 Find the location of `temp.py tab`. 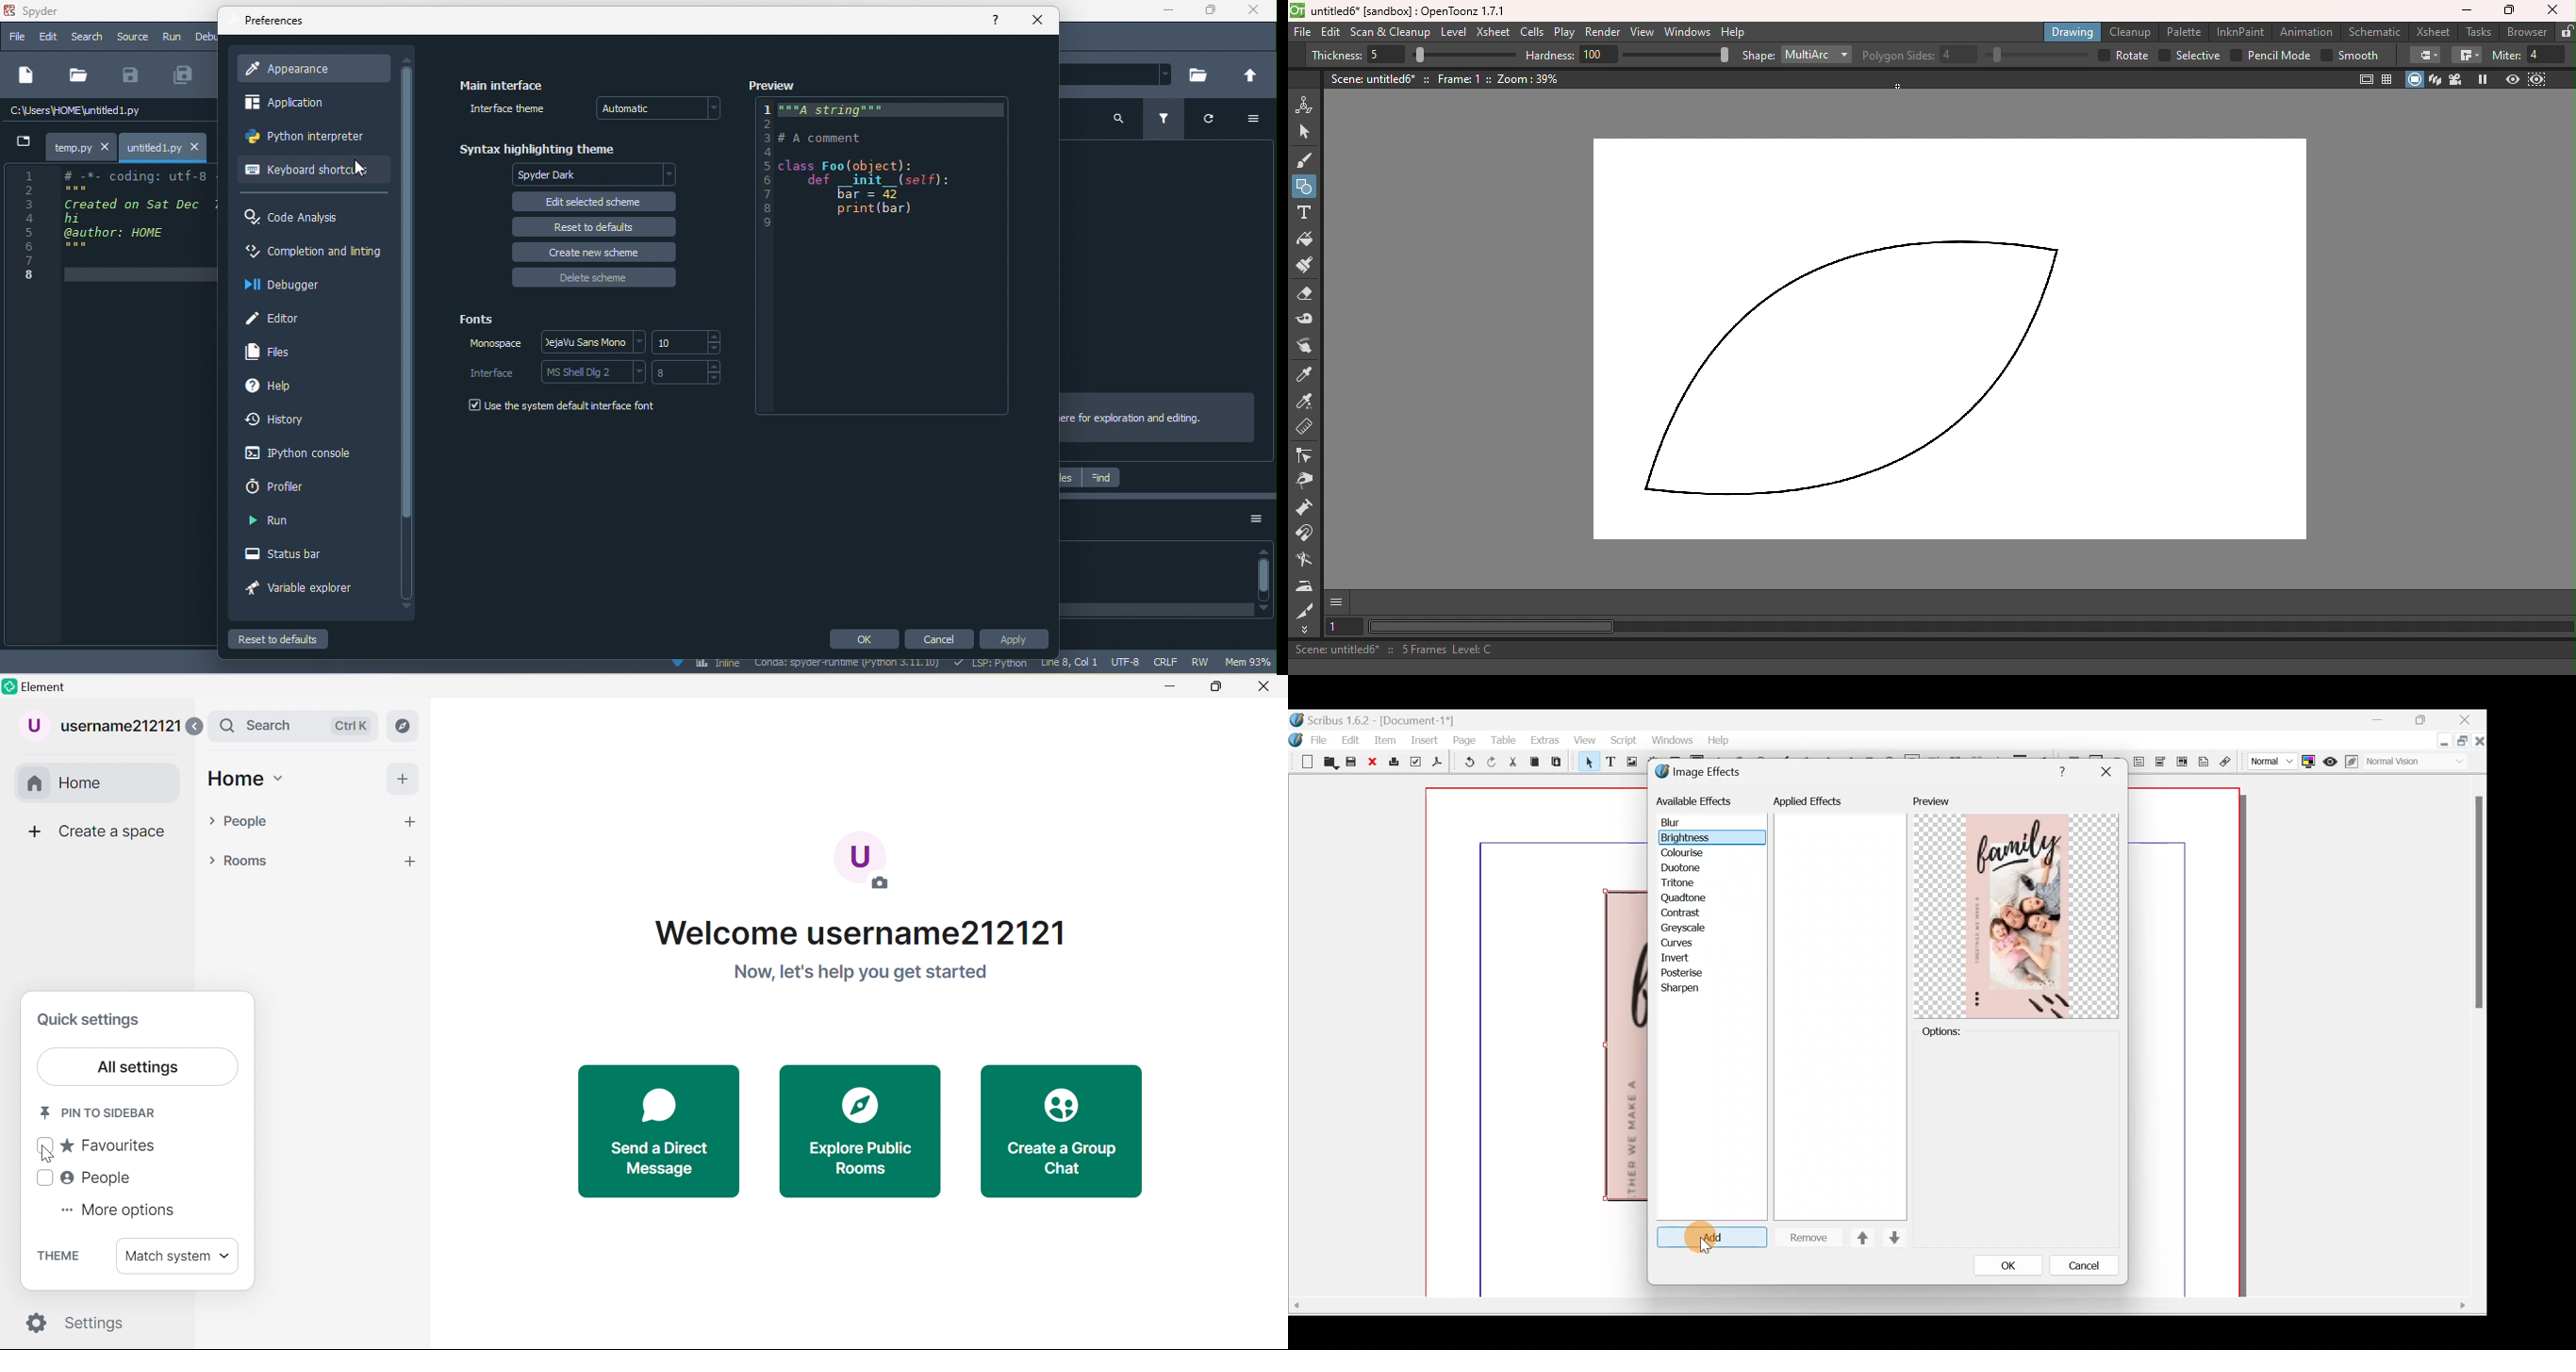

temp.py tab is located at coordinates (79, 144).